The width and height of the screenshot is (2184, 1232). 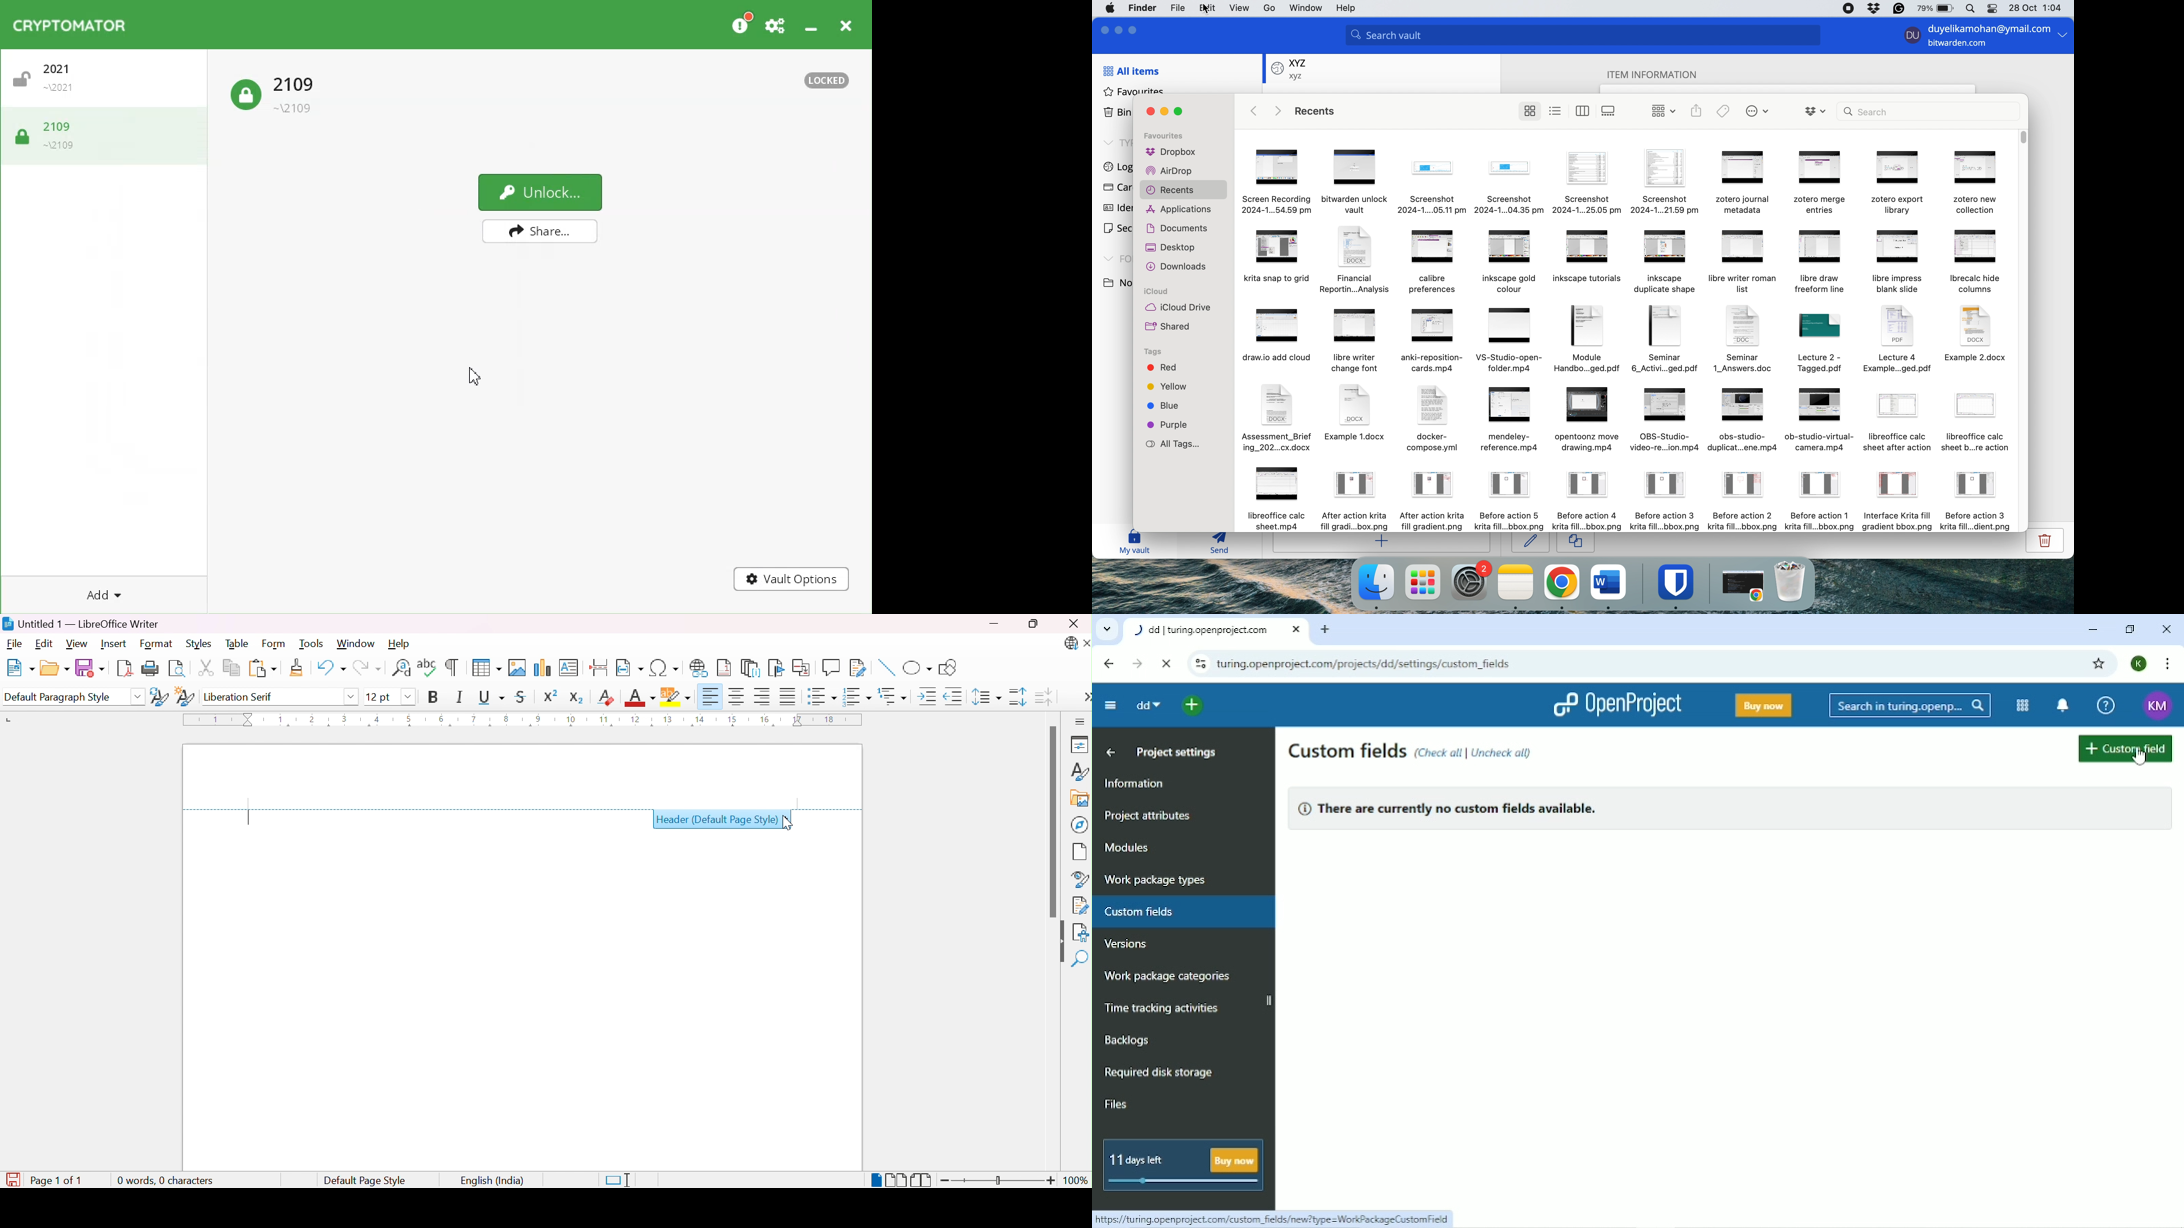 I want to click on Cut, so click(x=207, y=666).